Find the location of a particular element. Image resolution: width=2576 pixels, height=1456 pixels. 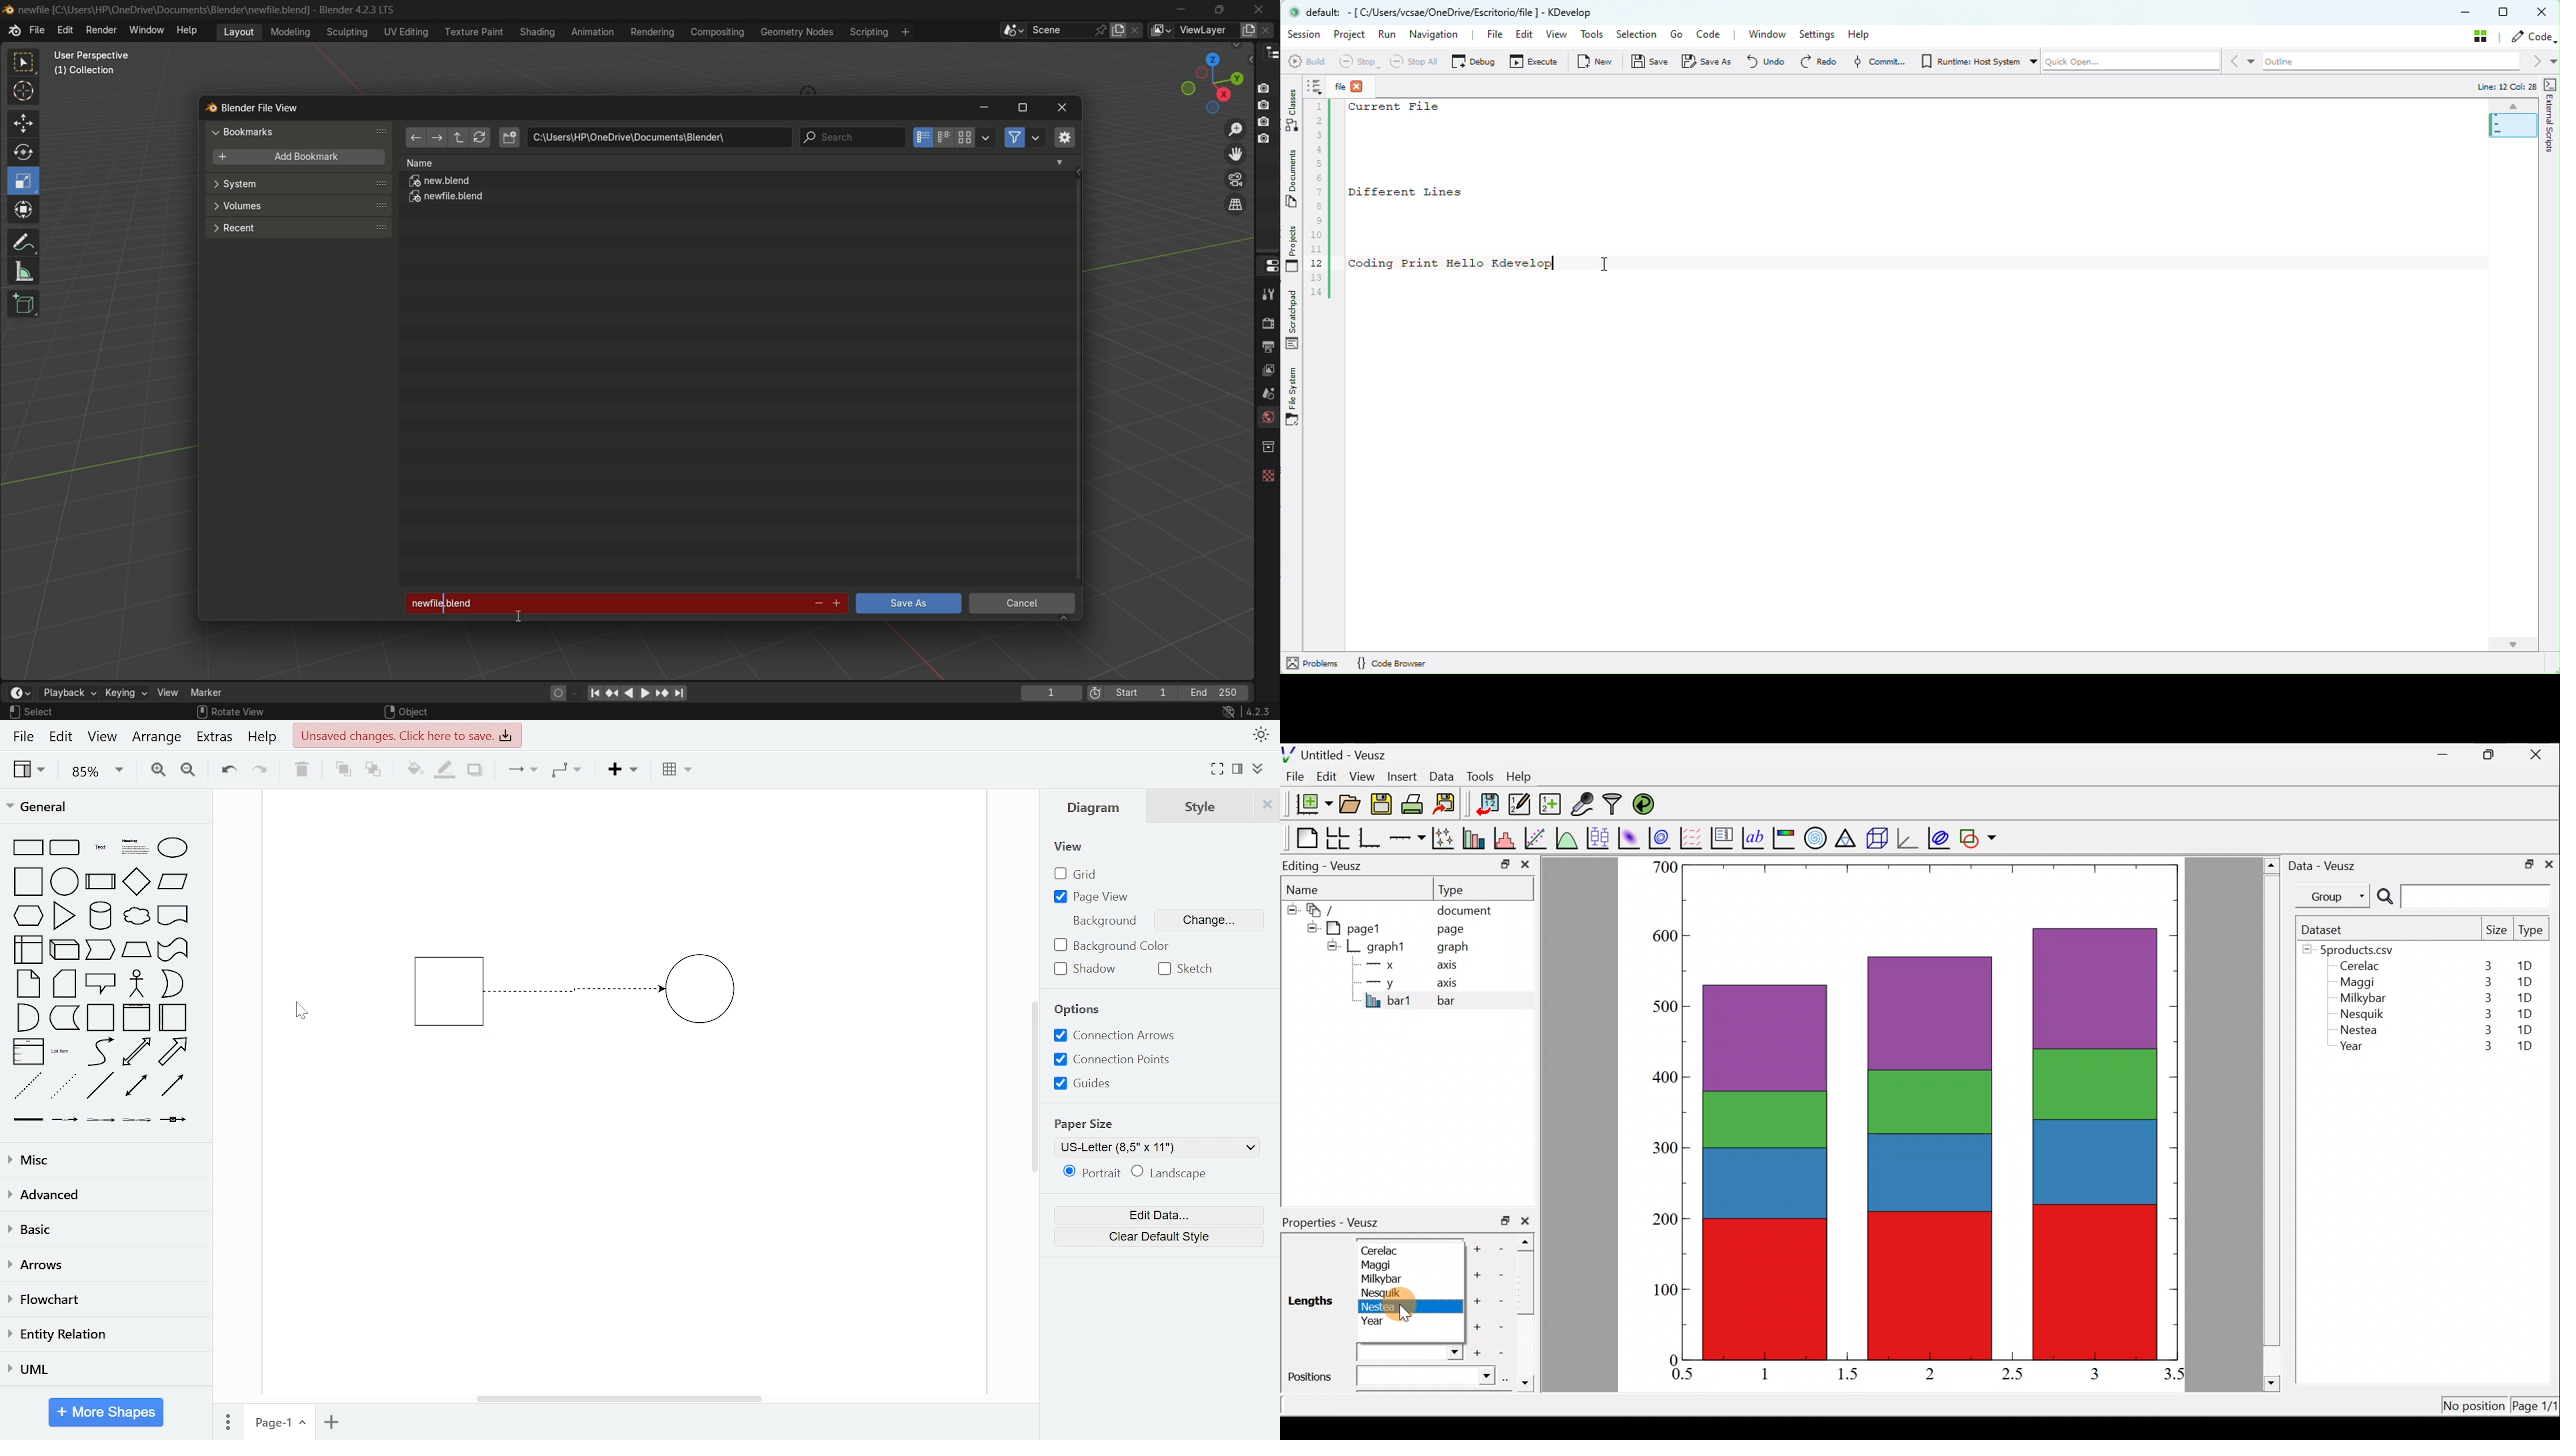

C:\User:\\HP\Onedrive\Documents\Blender is located at coordinates (164, 10).